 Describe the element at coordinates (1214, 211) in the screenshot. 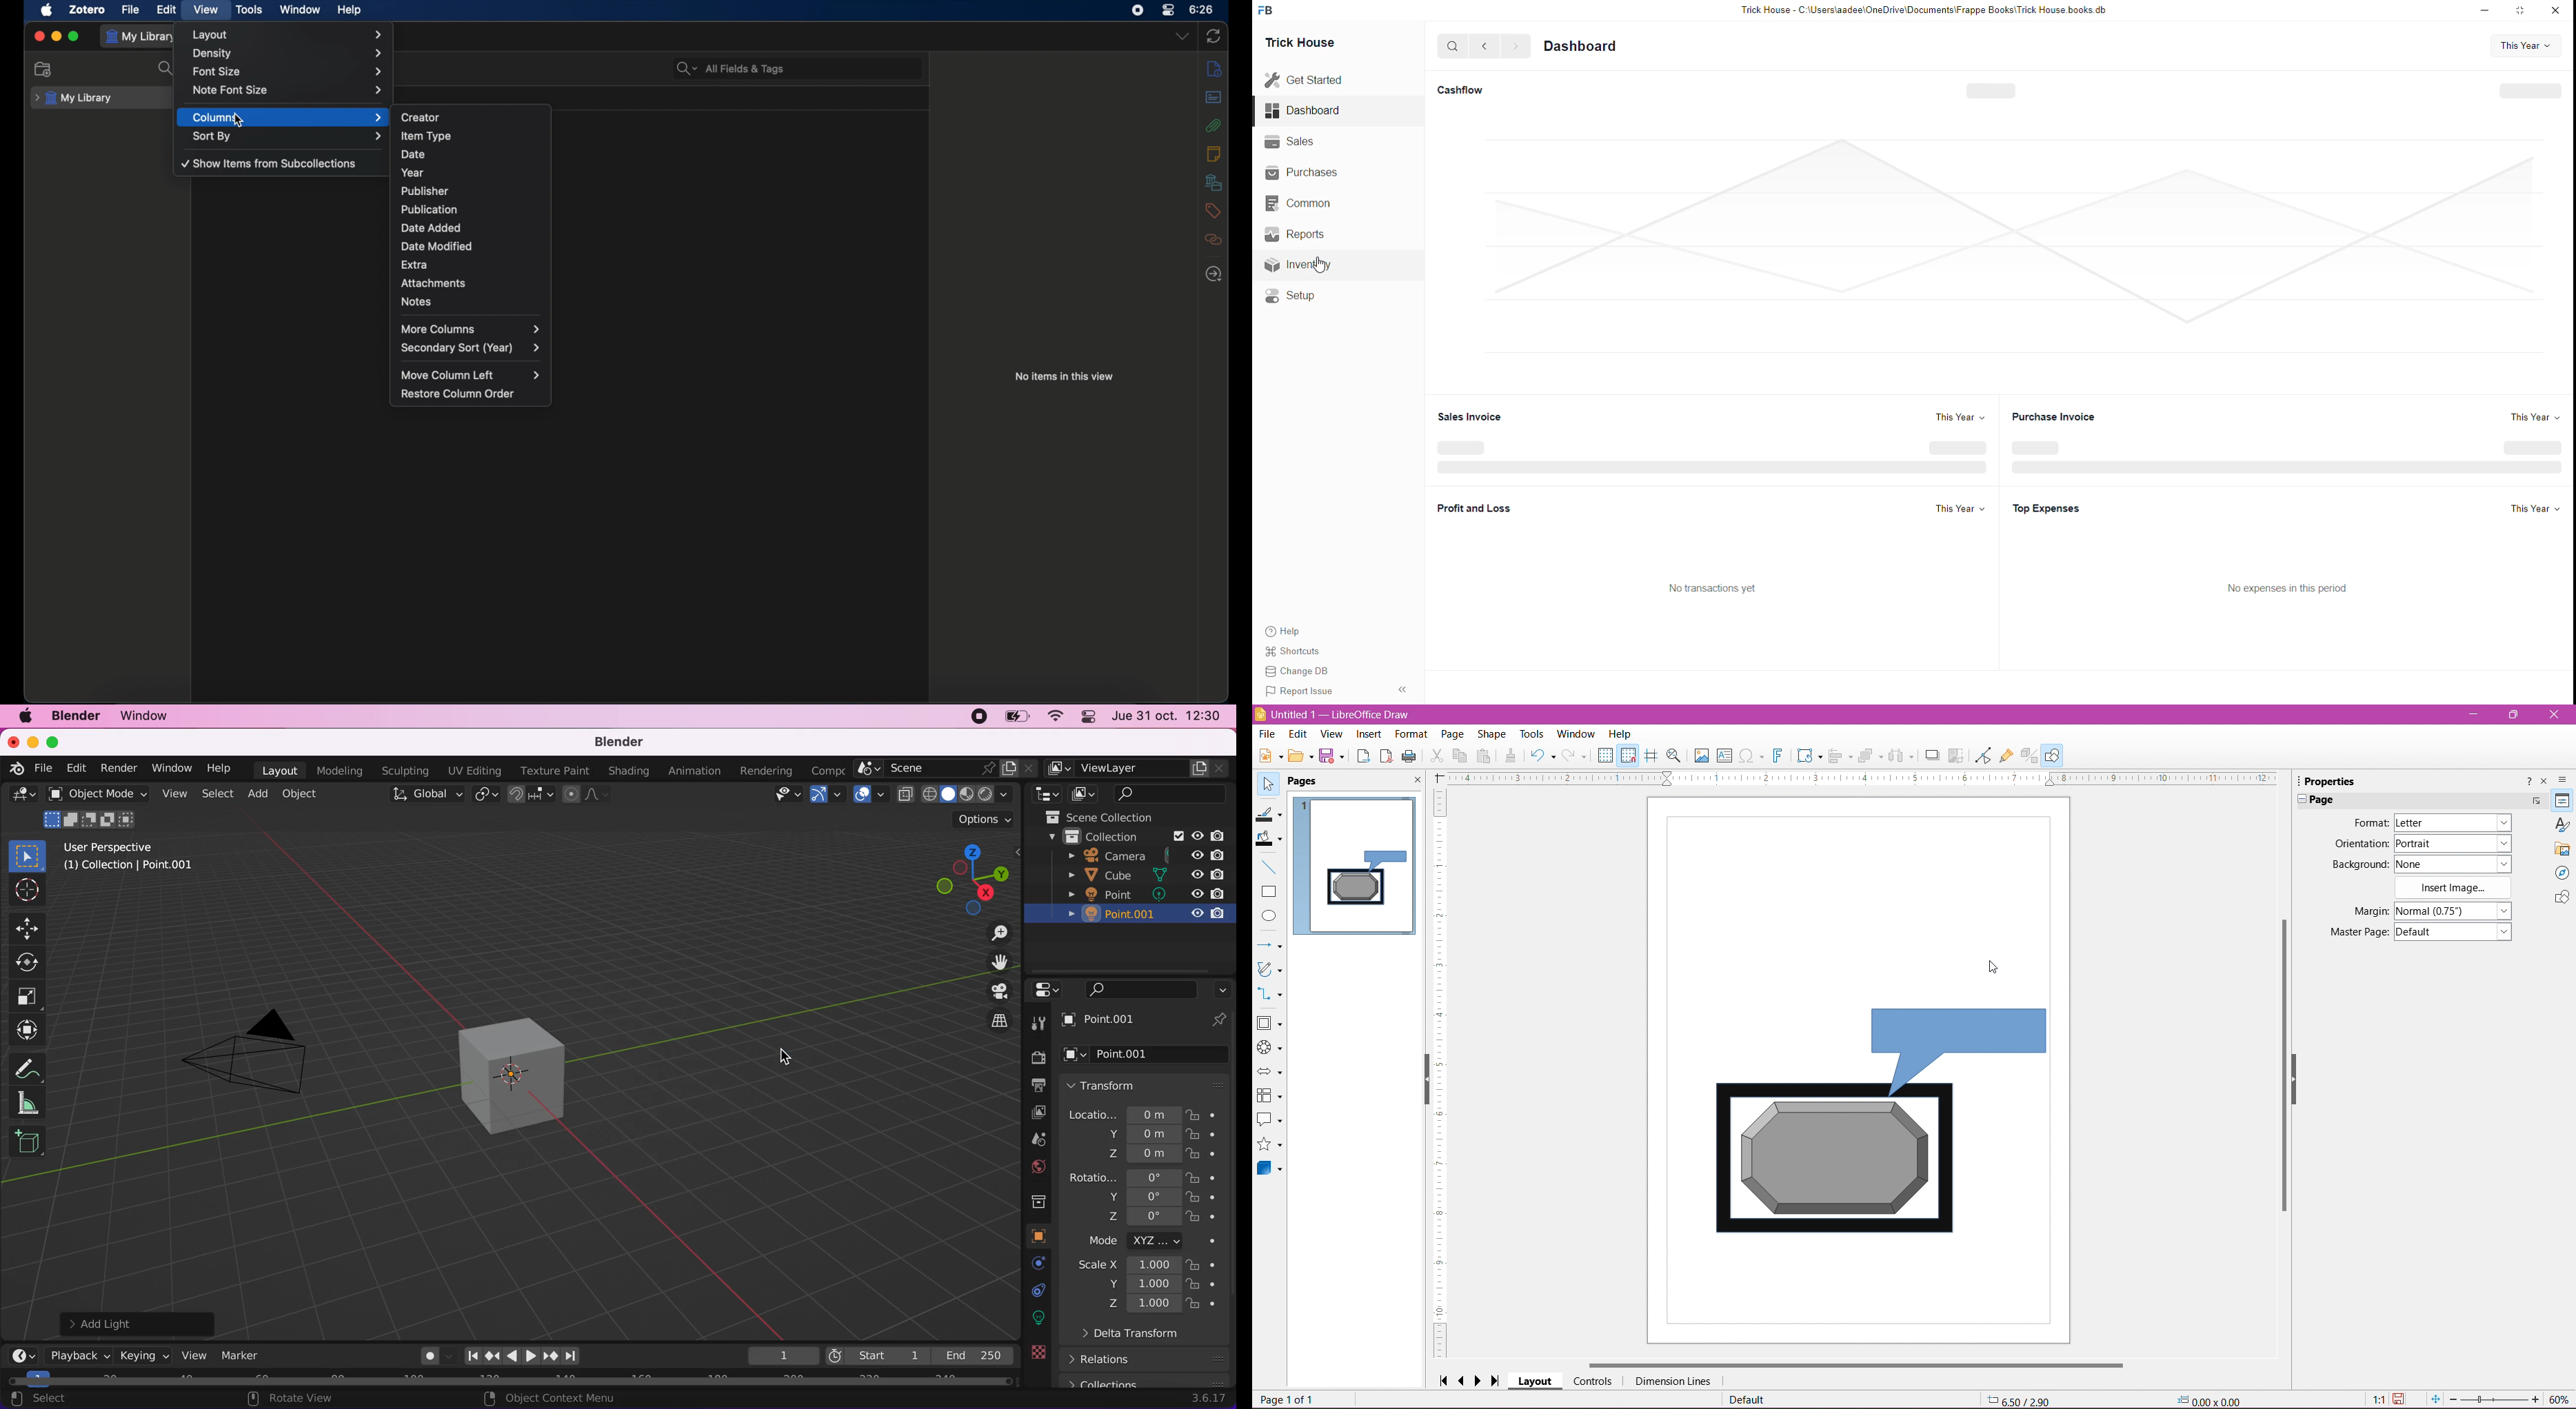

I see `tags` at that location.